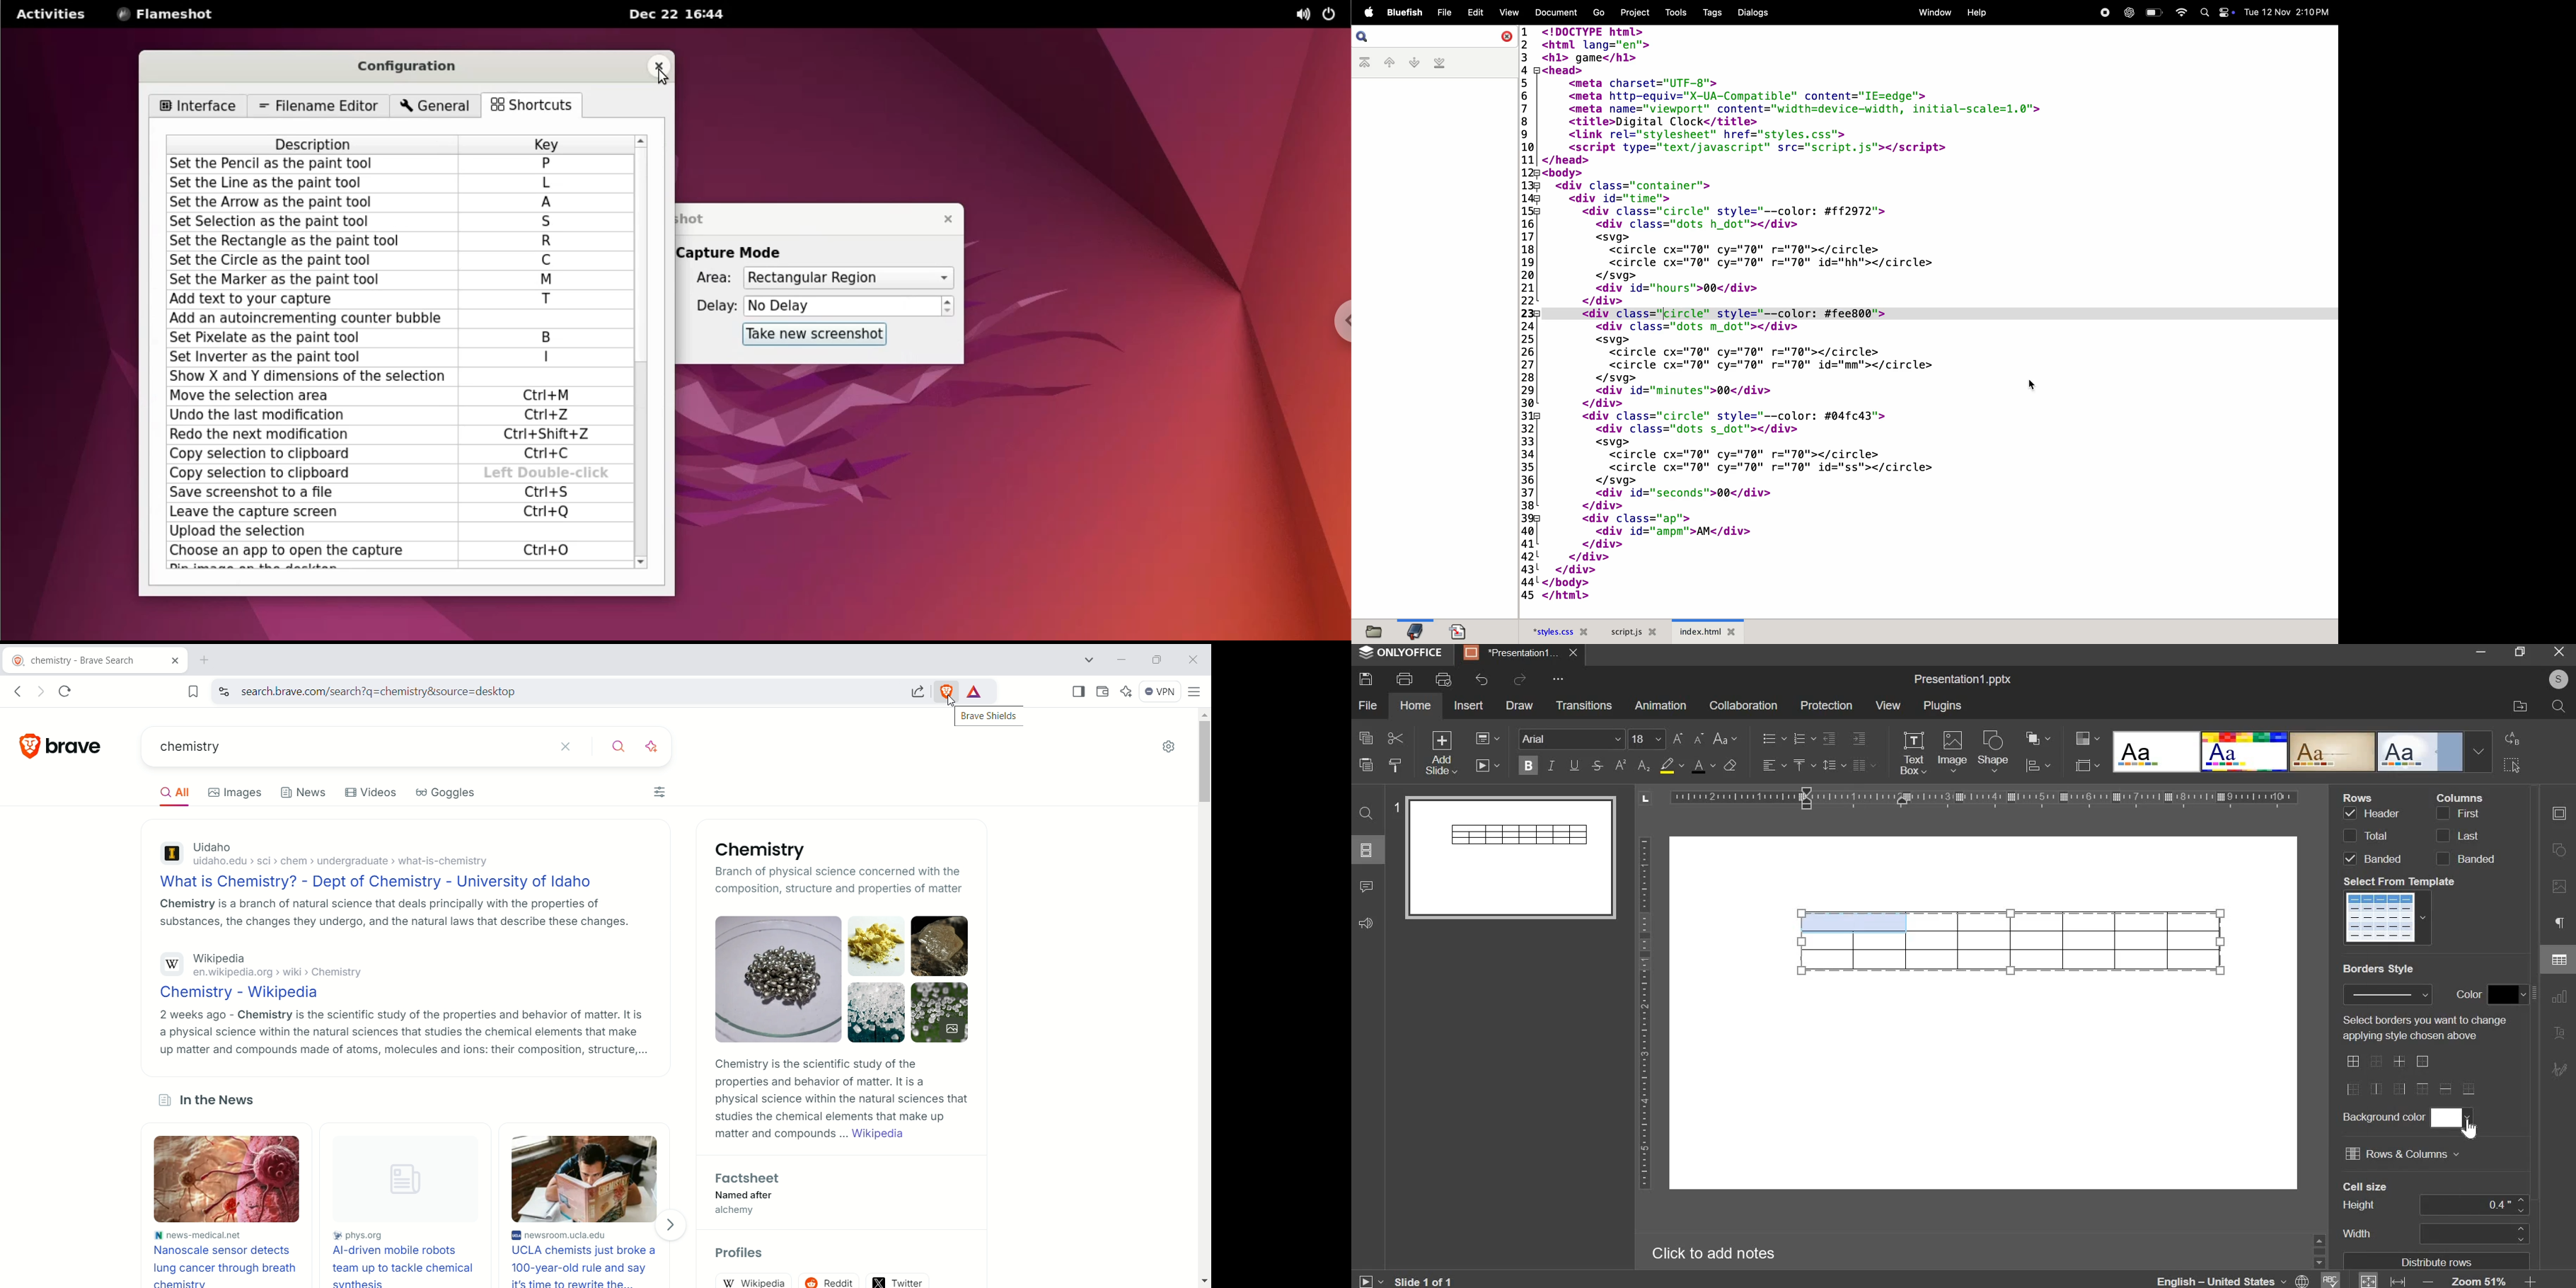  I want to click on Slide 1 of 1, so click(1405, 1281).